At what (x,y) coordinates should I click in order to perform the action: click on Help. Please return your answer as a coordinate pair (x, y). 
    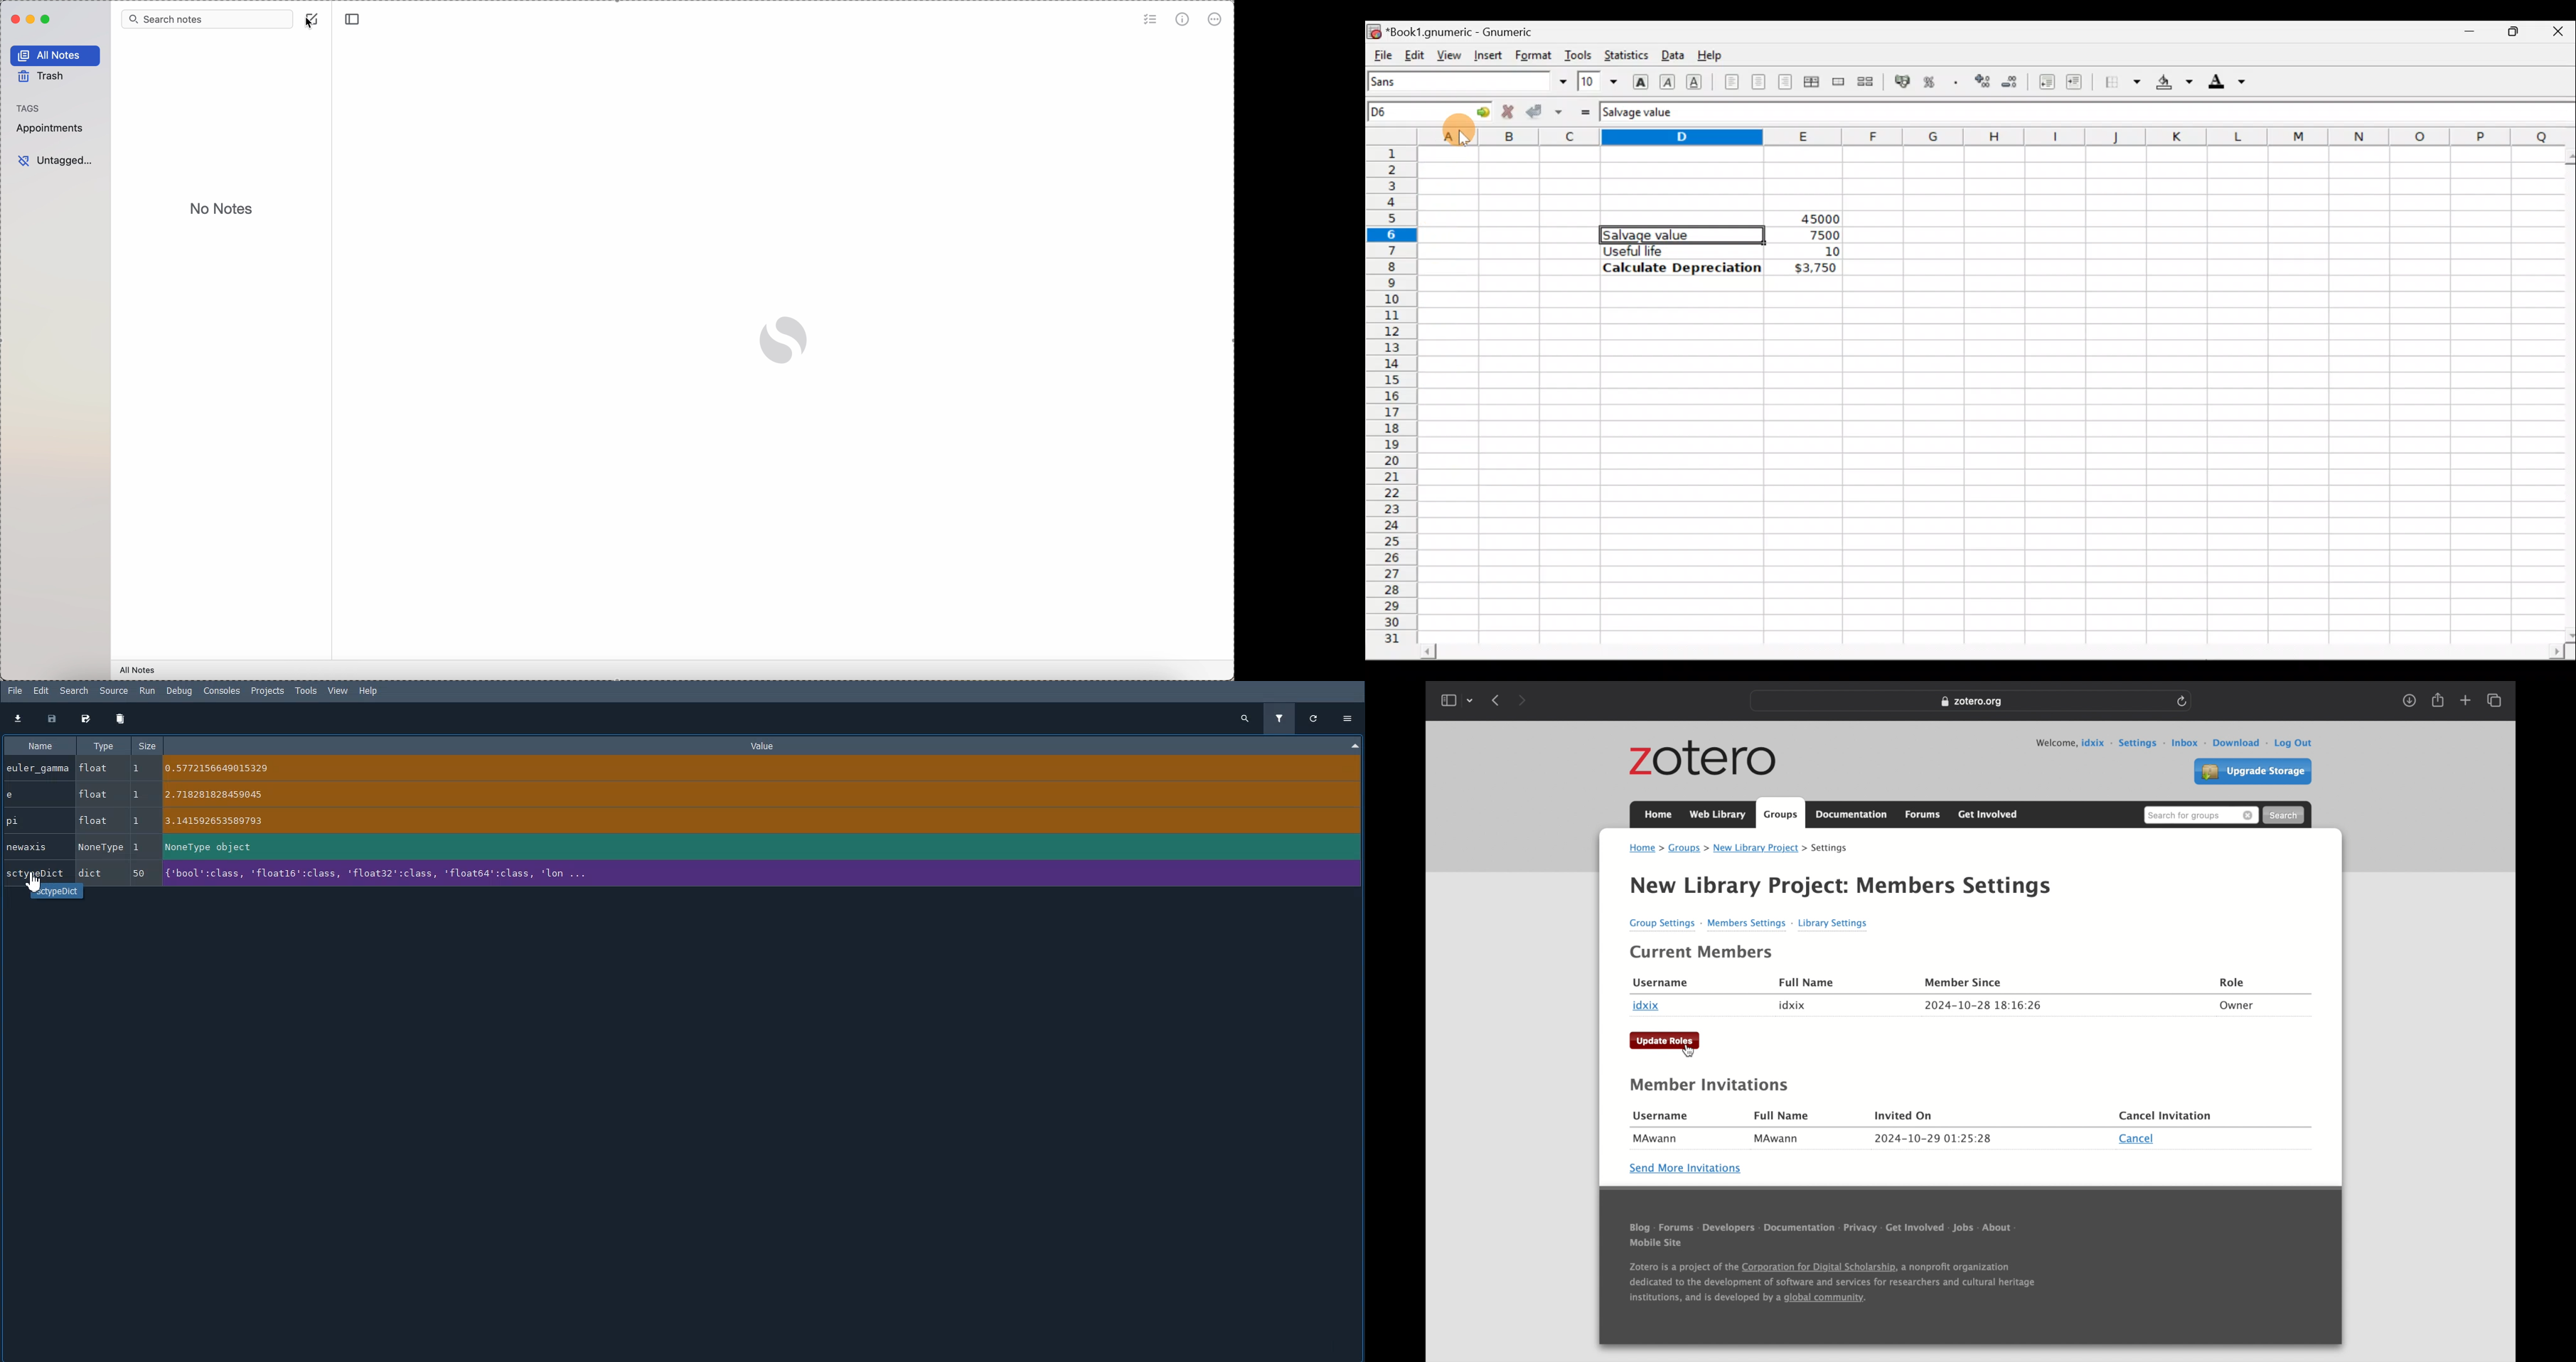
    Looking at the image, I should click on (1714, 56).